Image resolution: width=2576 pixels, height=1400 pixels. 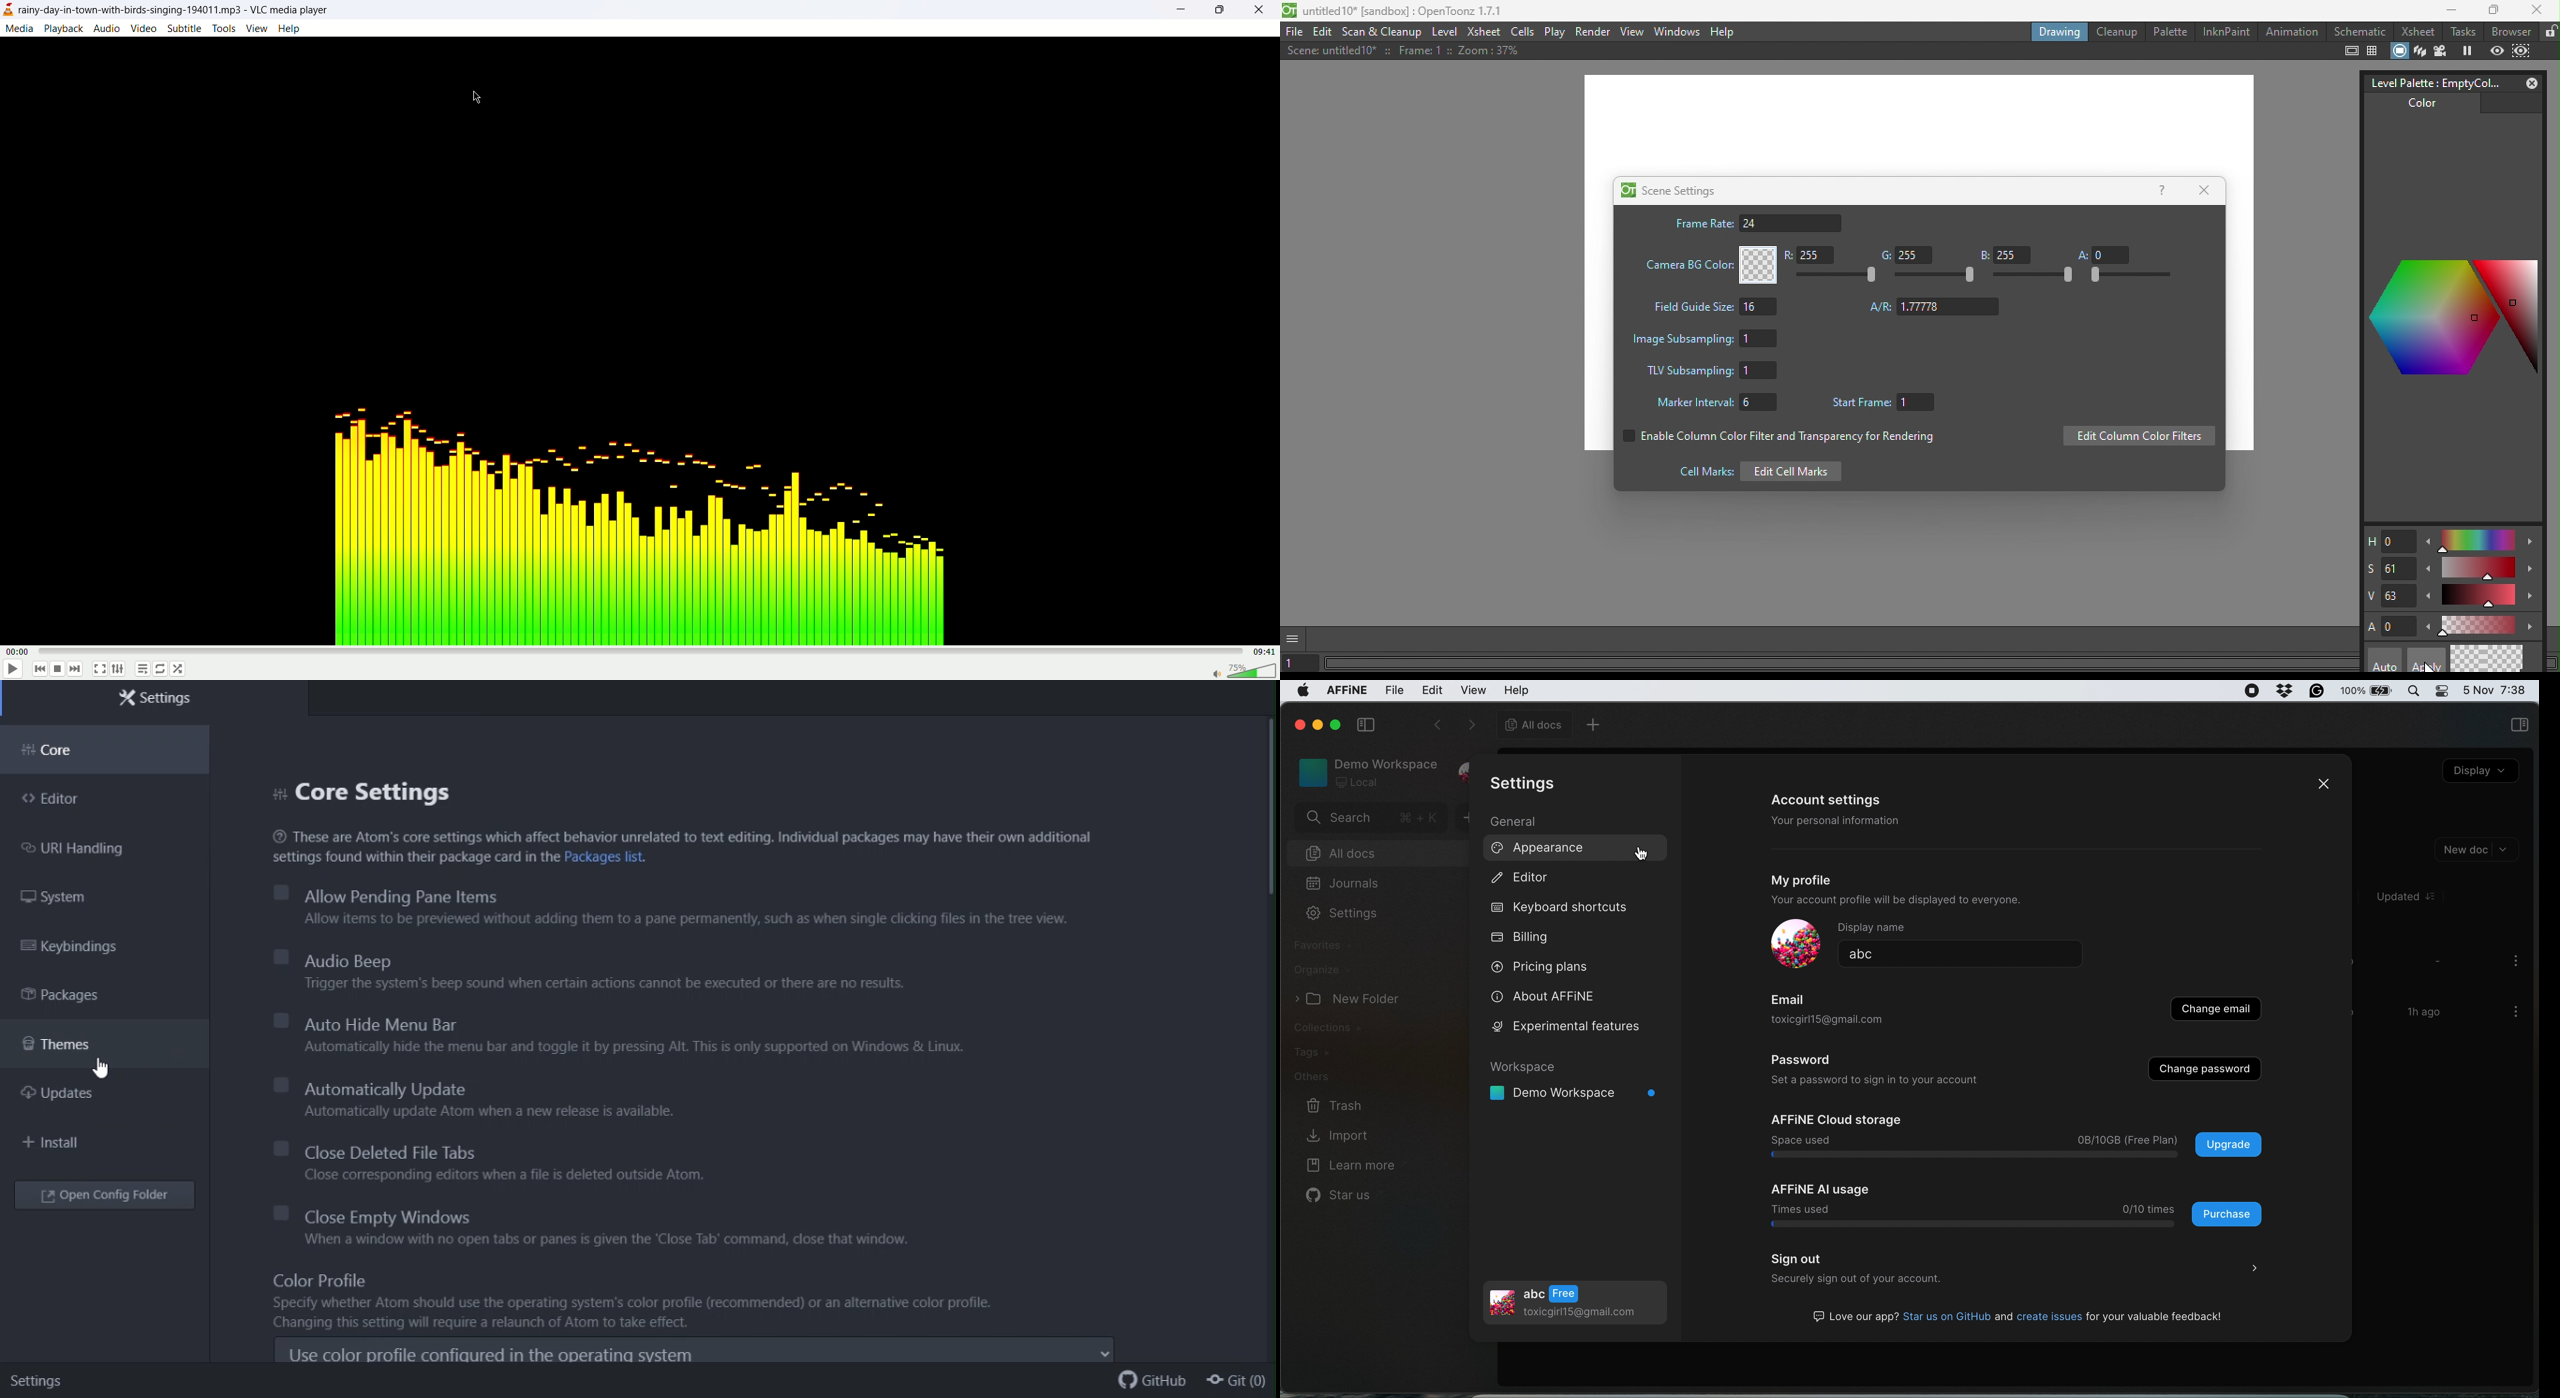 I want to click on help, so click(x=1517, y=689).